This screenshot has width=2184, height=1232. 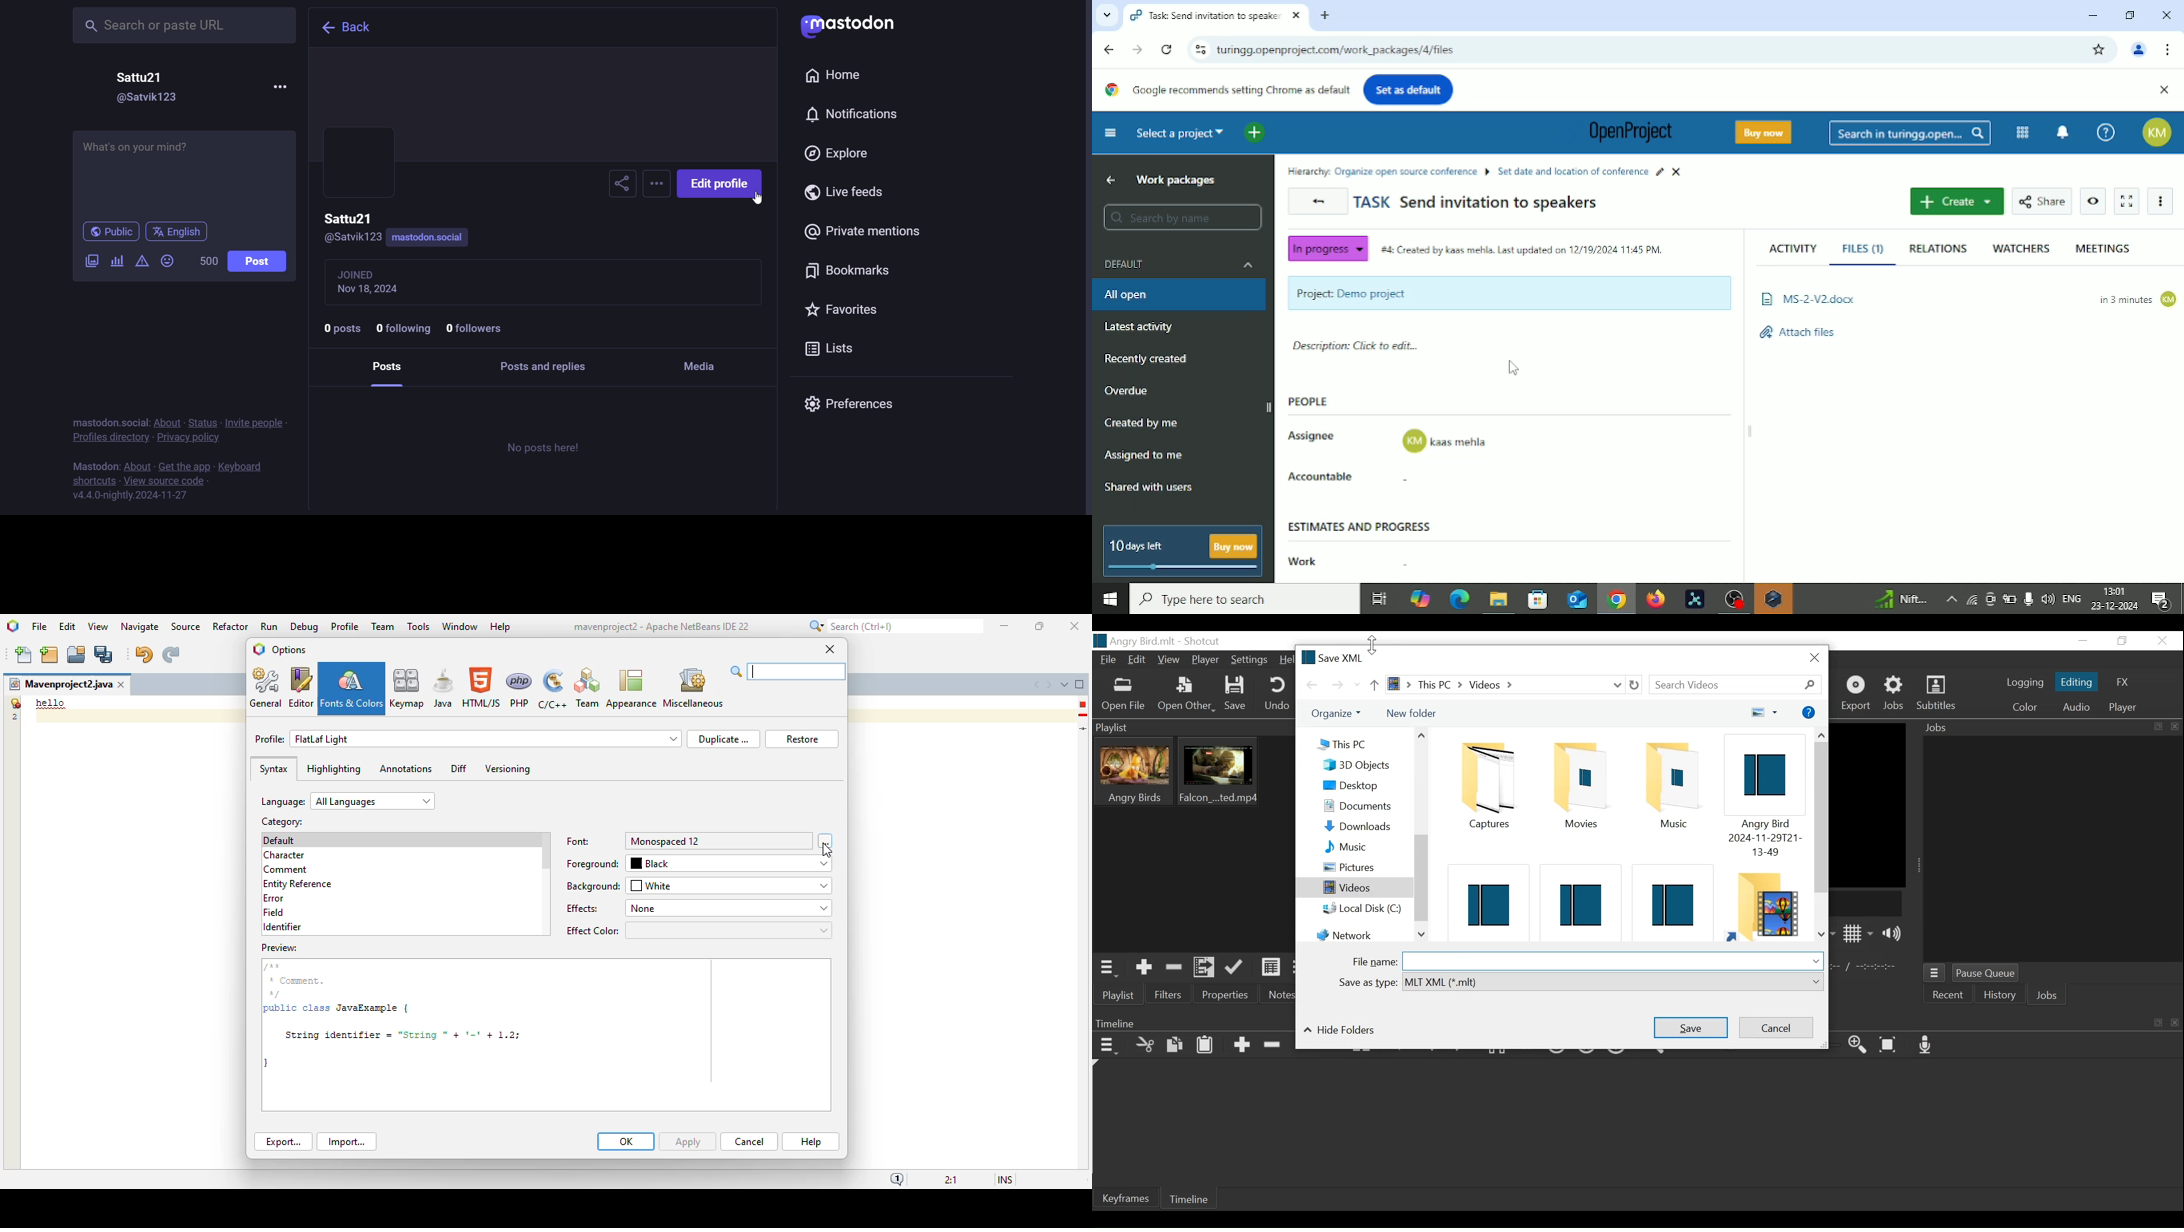 What do you see at coordinates (1613, 961) in the screenshot?
I see `File Name Field` at bounding box center [1613, 961].